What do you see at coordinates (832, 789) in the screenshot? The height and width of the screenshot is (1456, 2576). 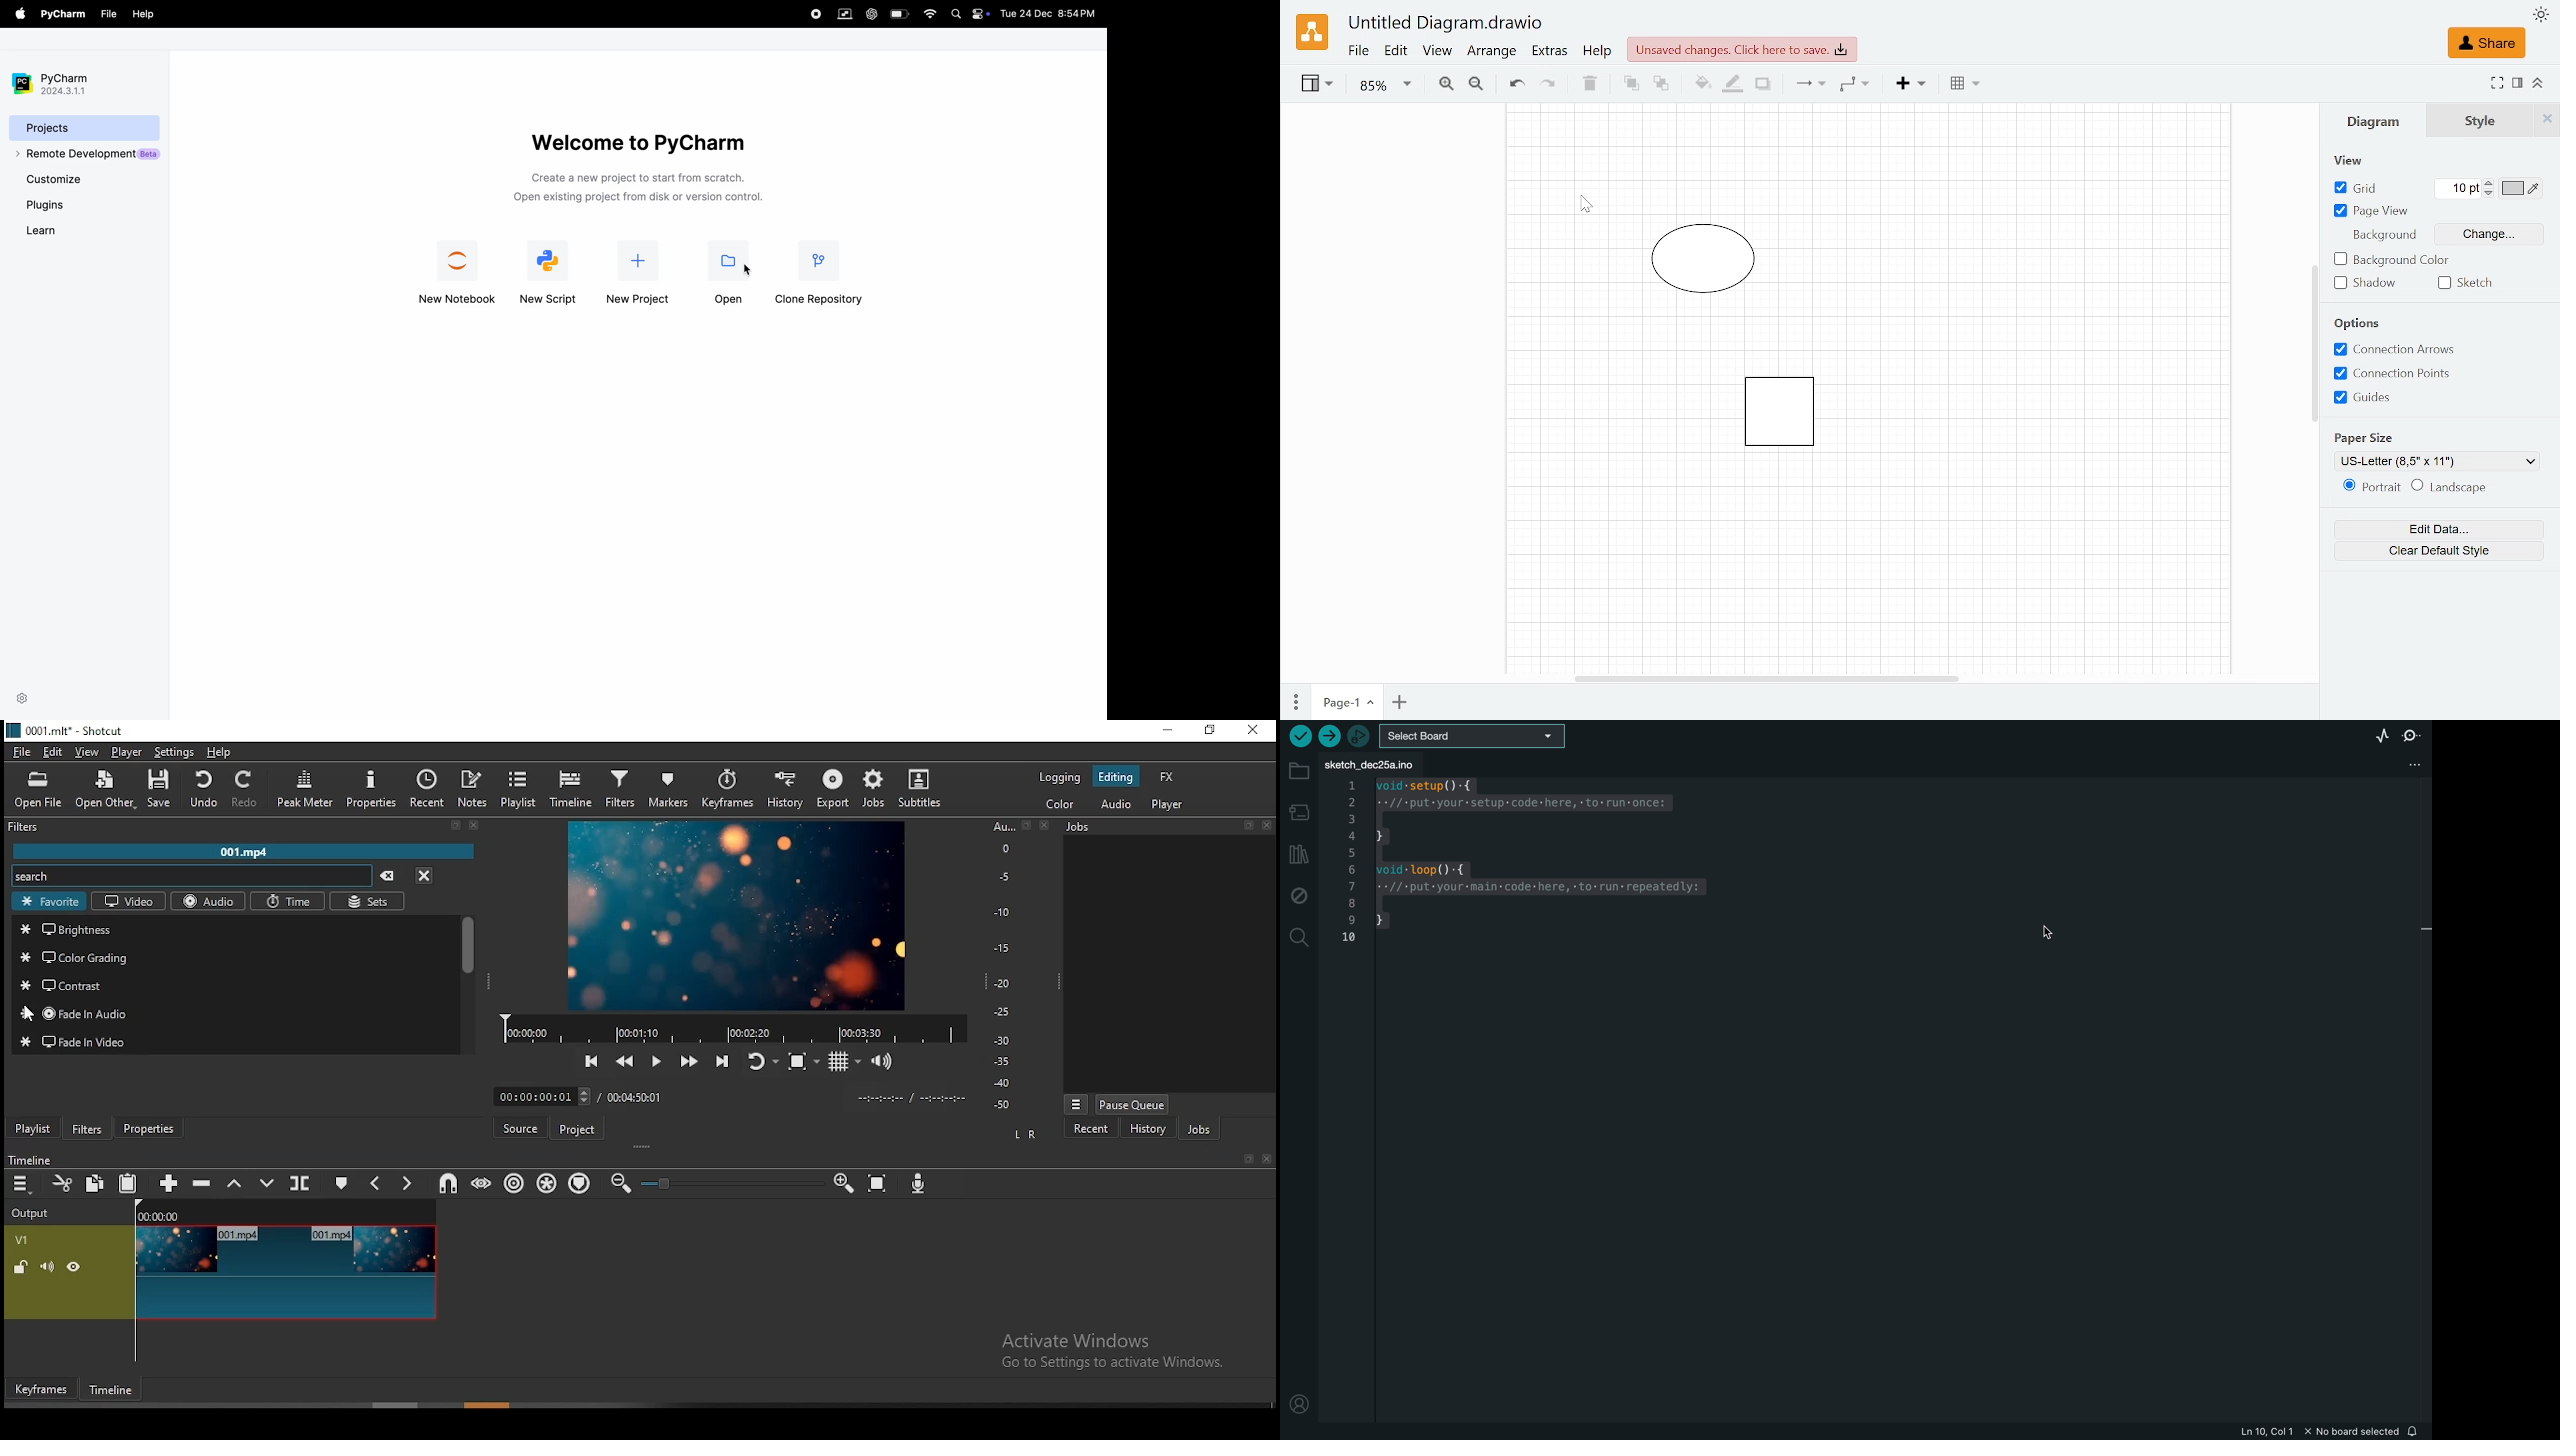 I see `export` at bounding box center [832, 789].